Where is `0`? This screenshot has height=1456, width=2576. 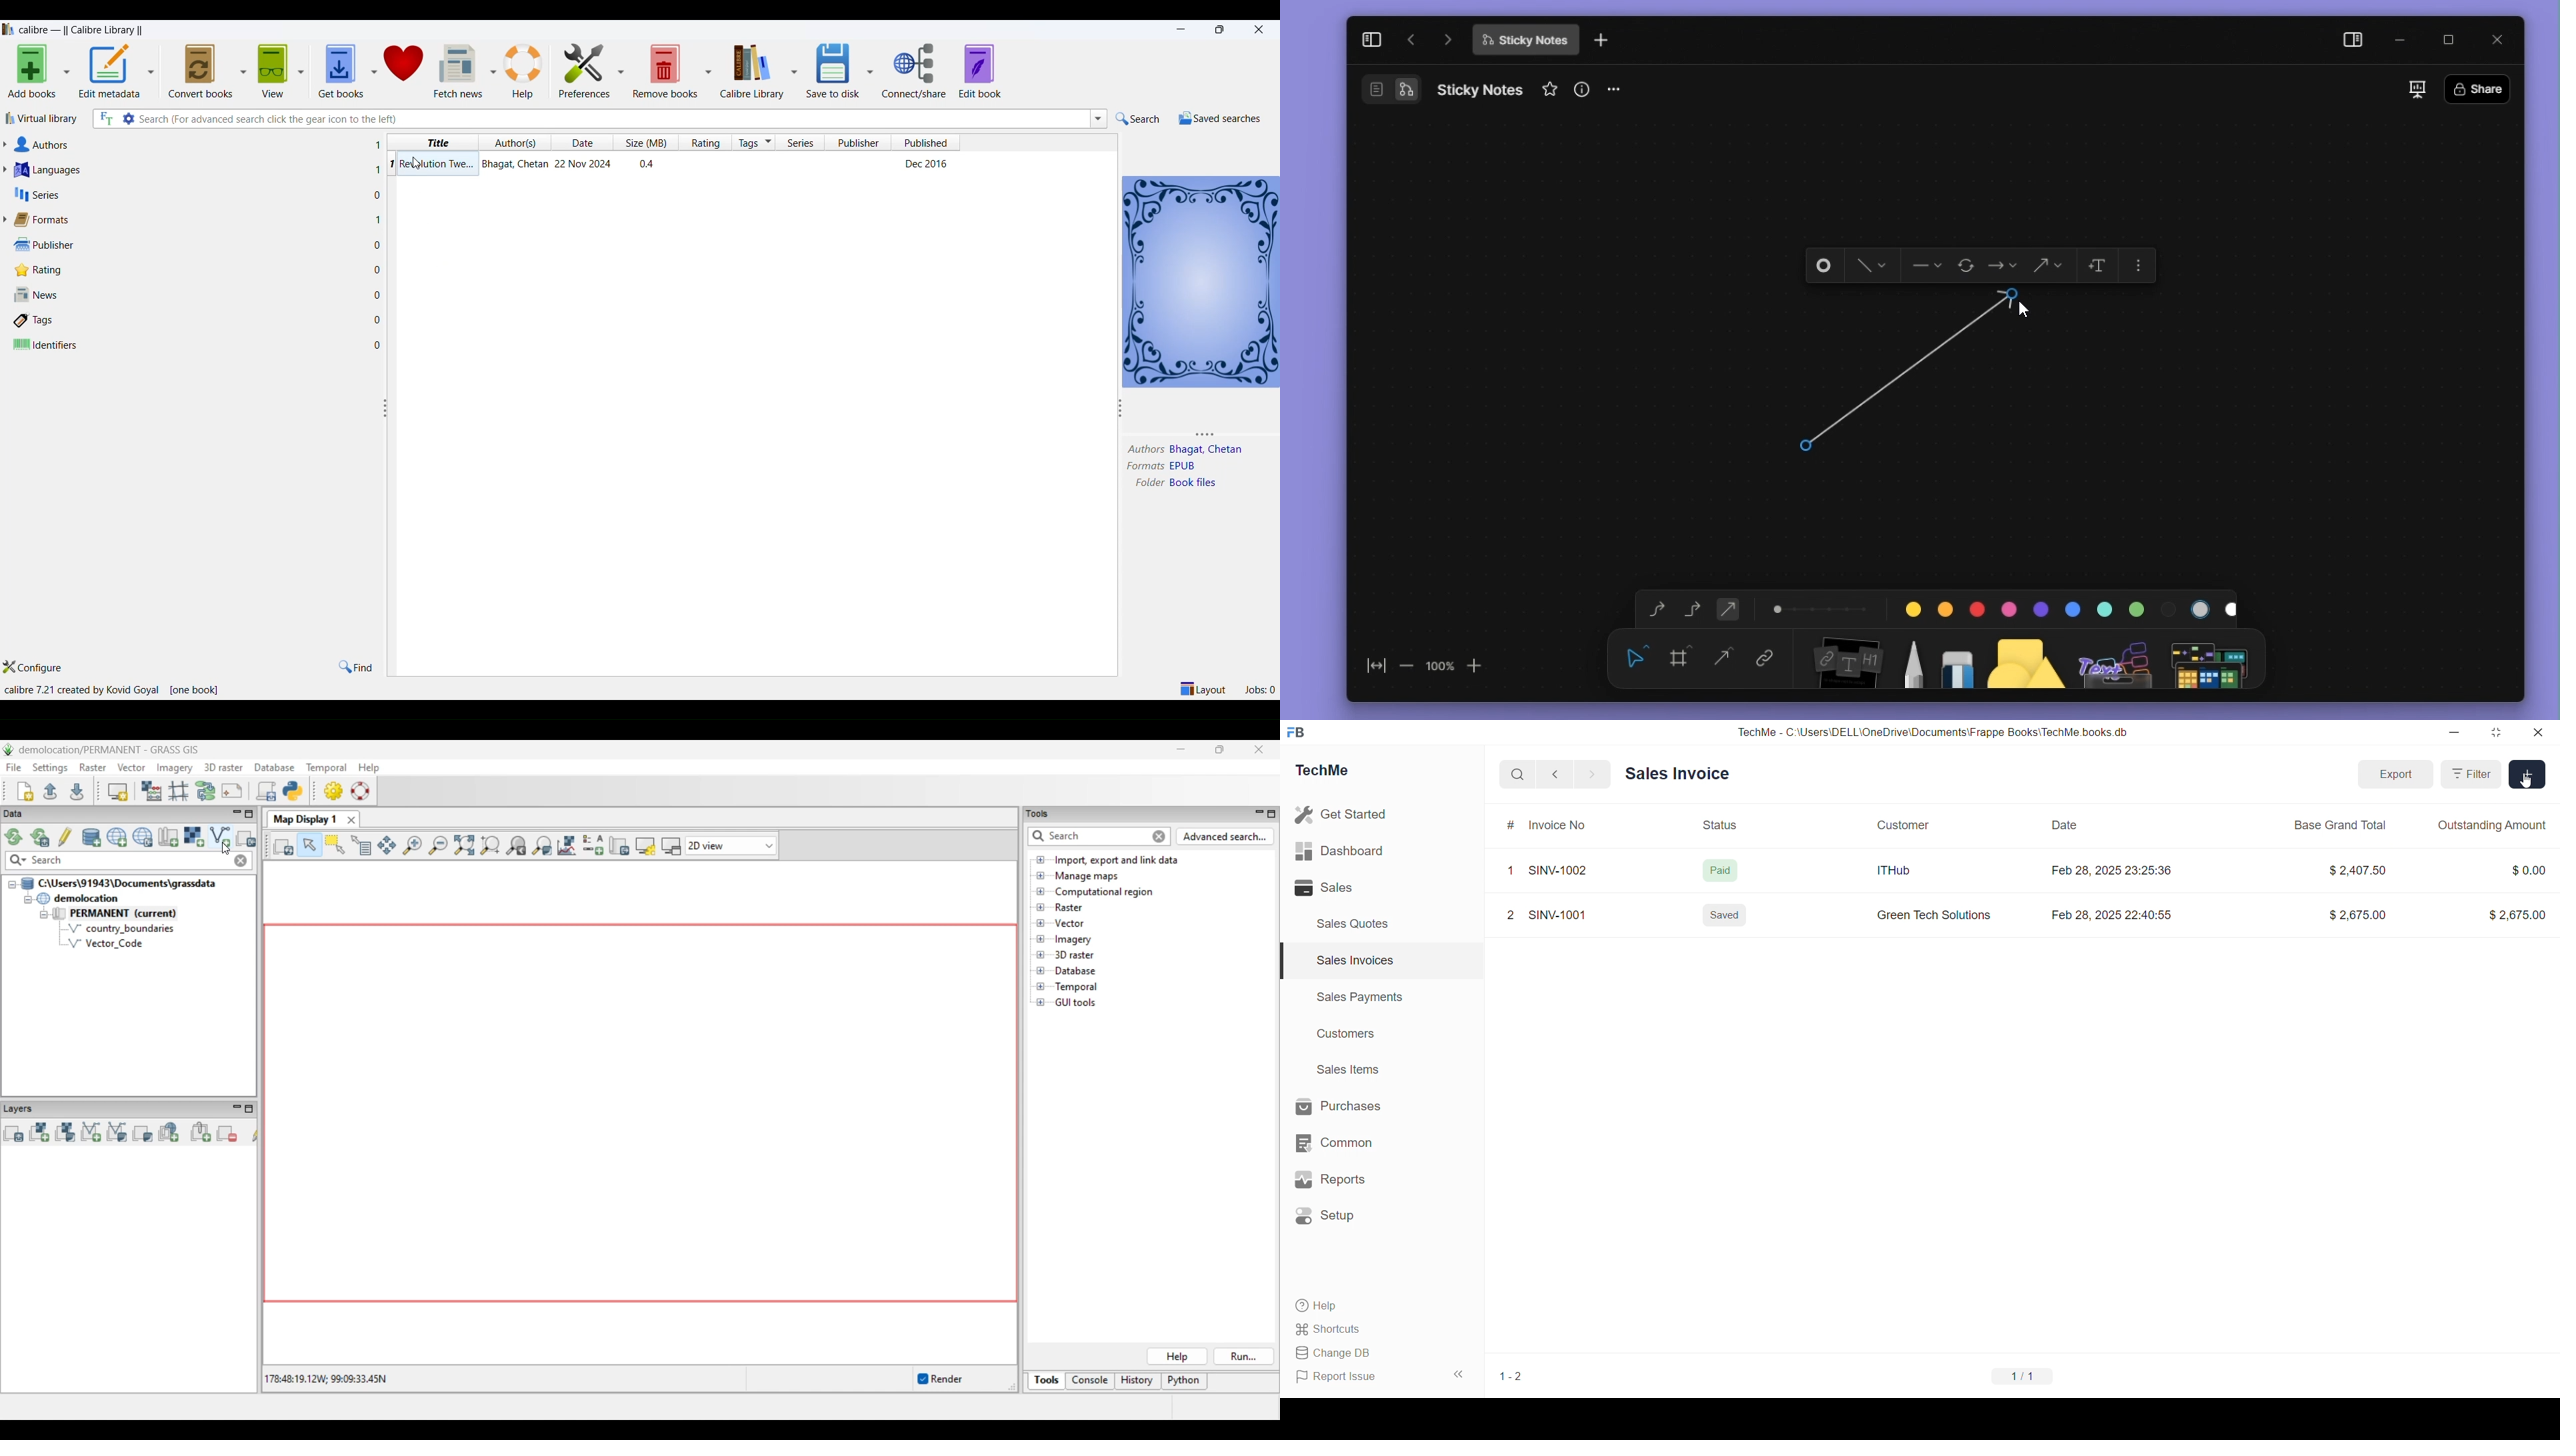
0 is located at coordinates (379, 195).